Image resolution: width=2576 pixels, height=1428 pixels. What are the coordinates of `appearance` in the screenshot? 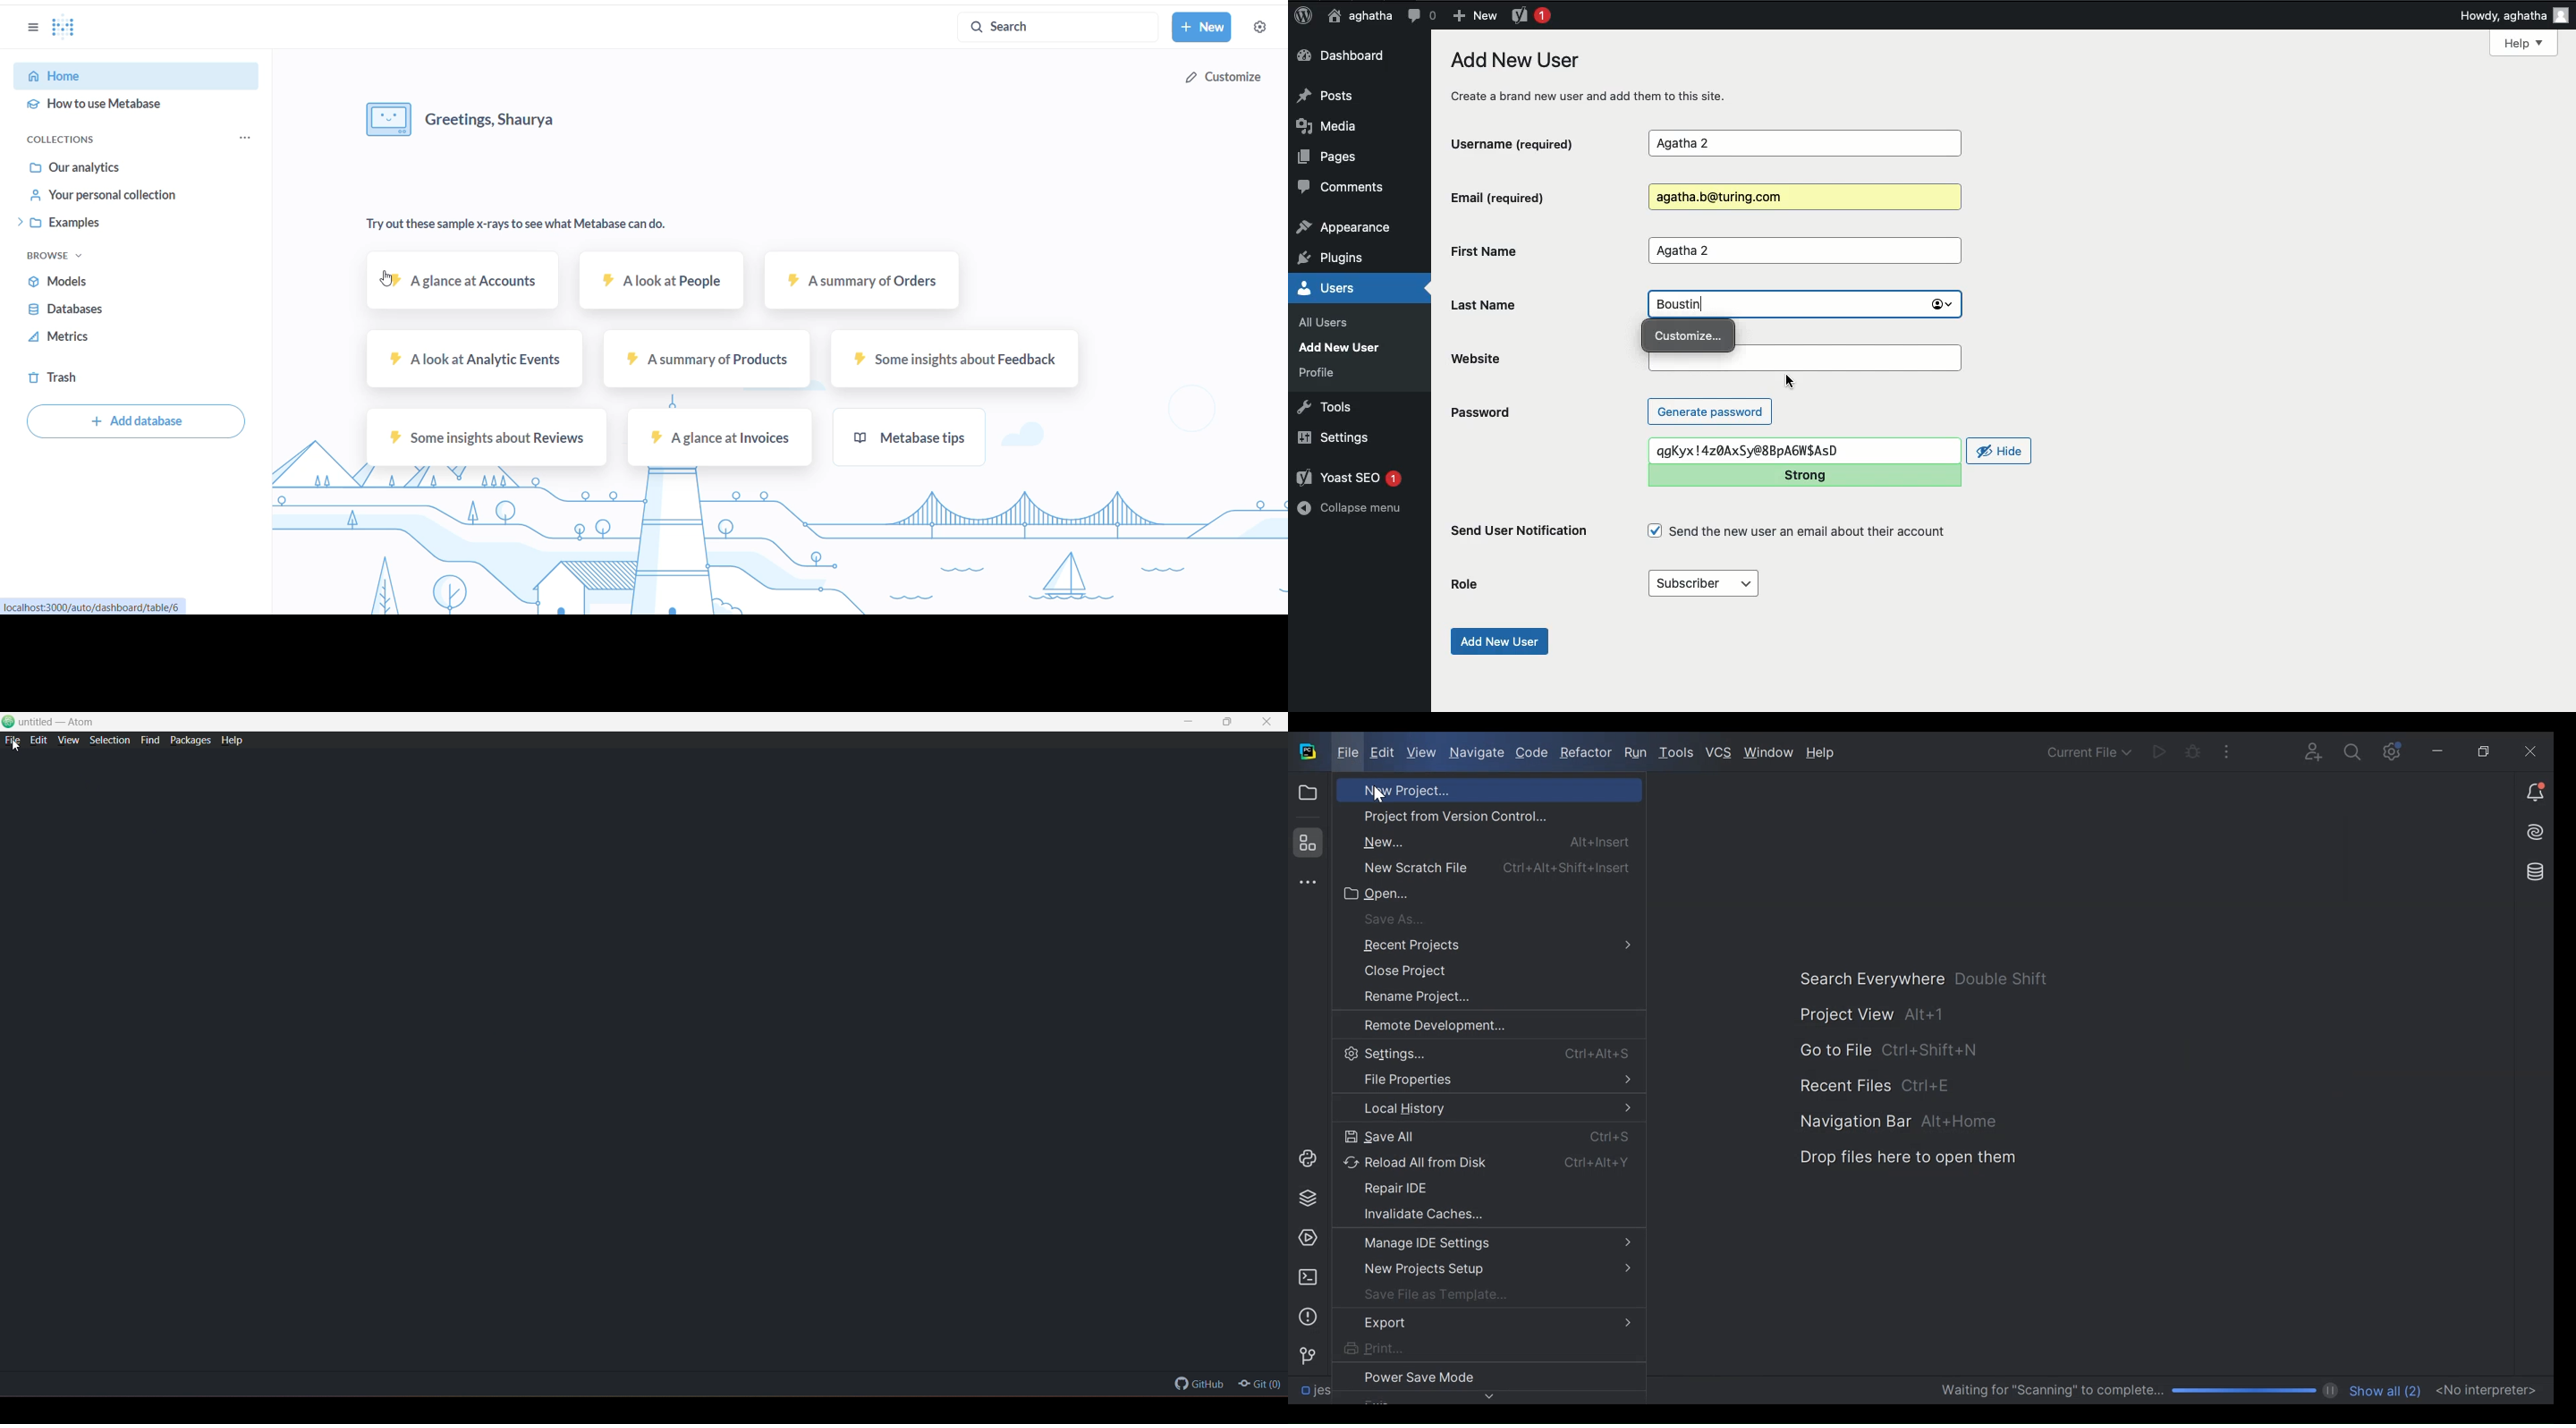 It's located at (1344, 229).